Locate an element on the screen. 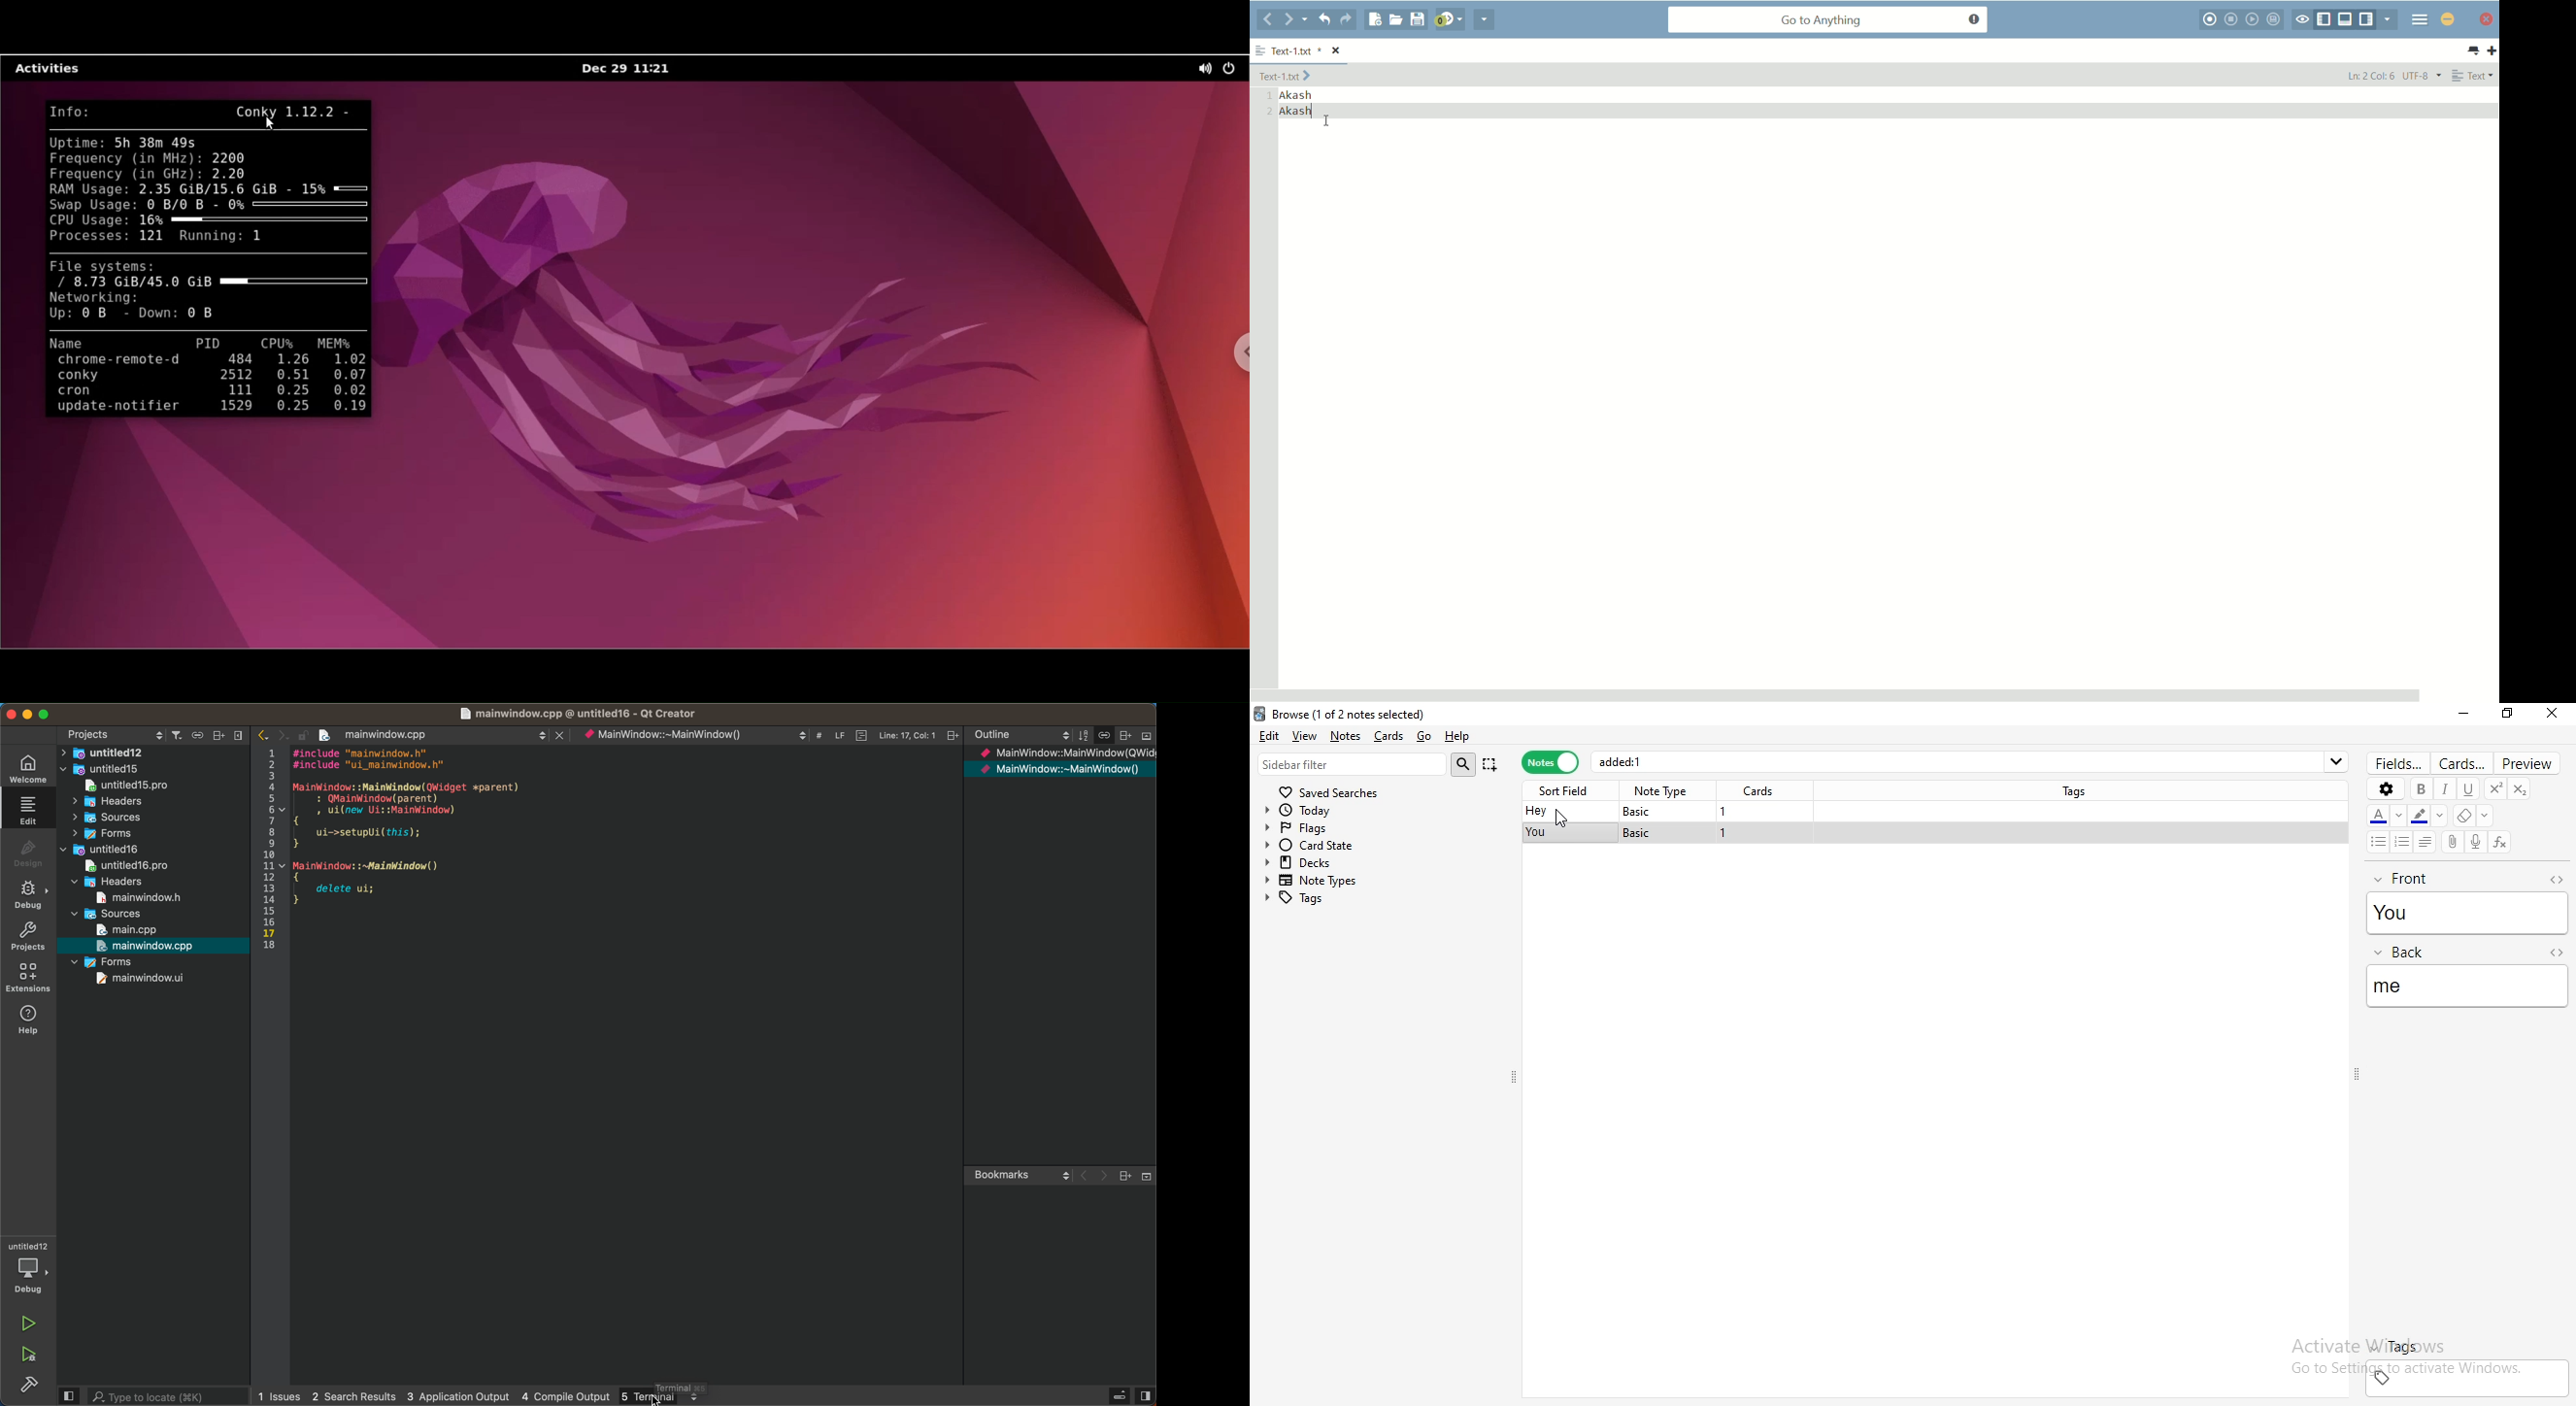 This screenshot has width=2576, height=1428. basic is located at coordinates (1639, 833).